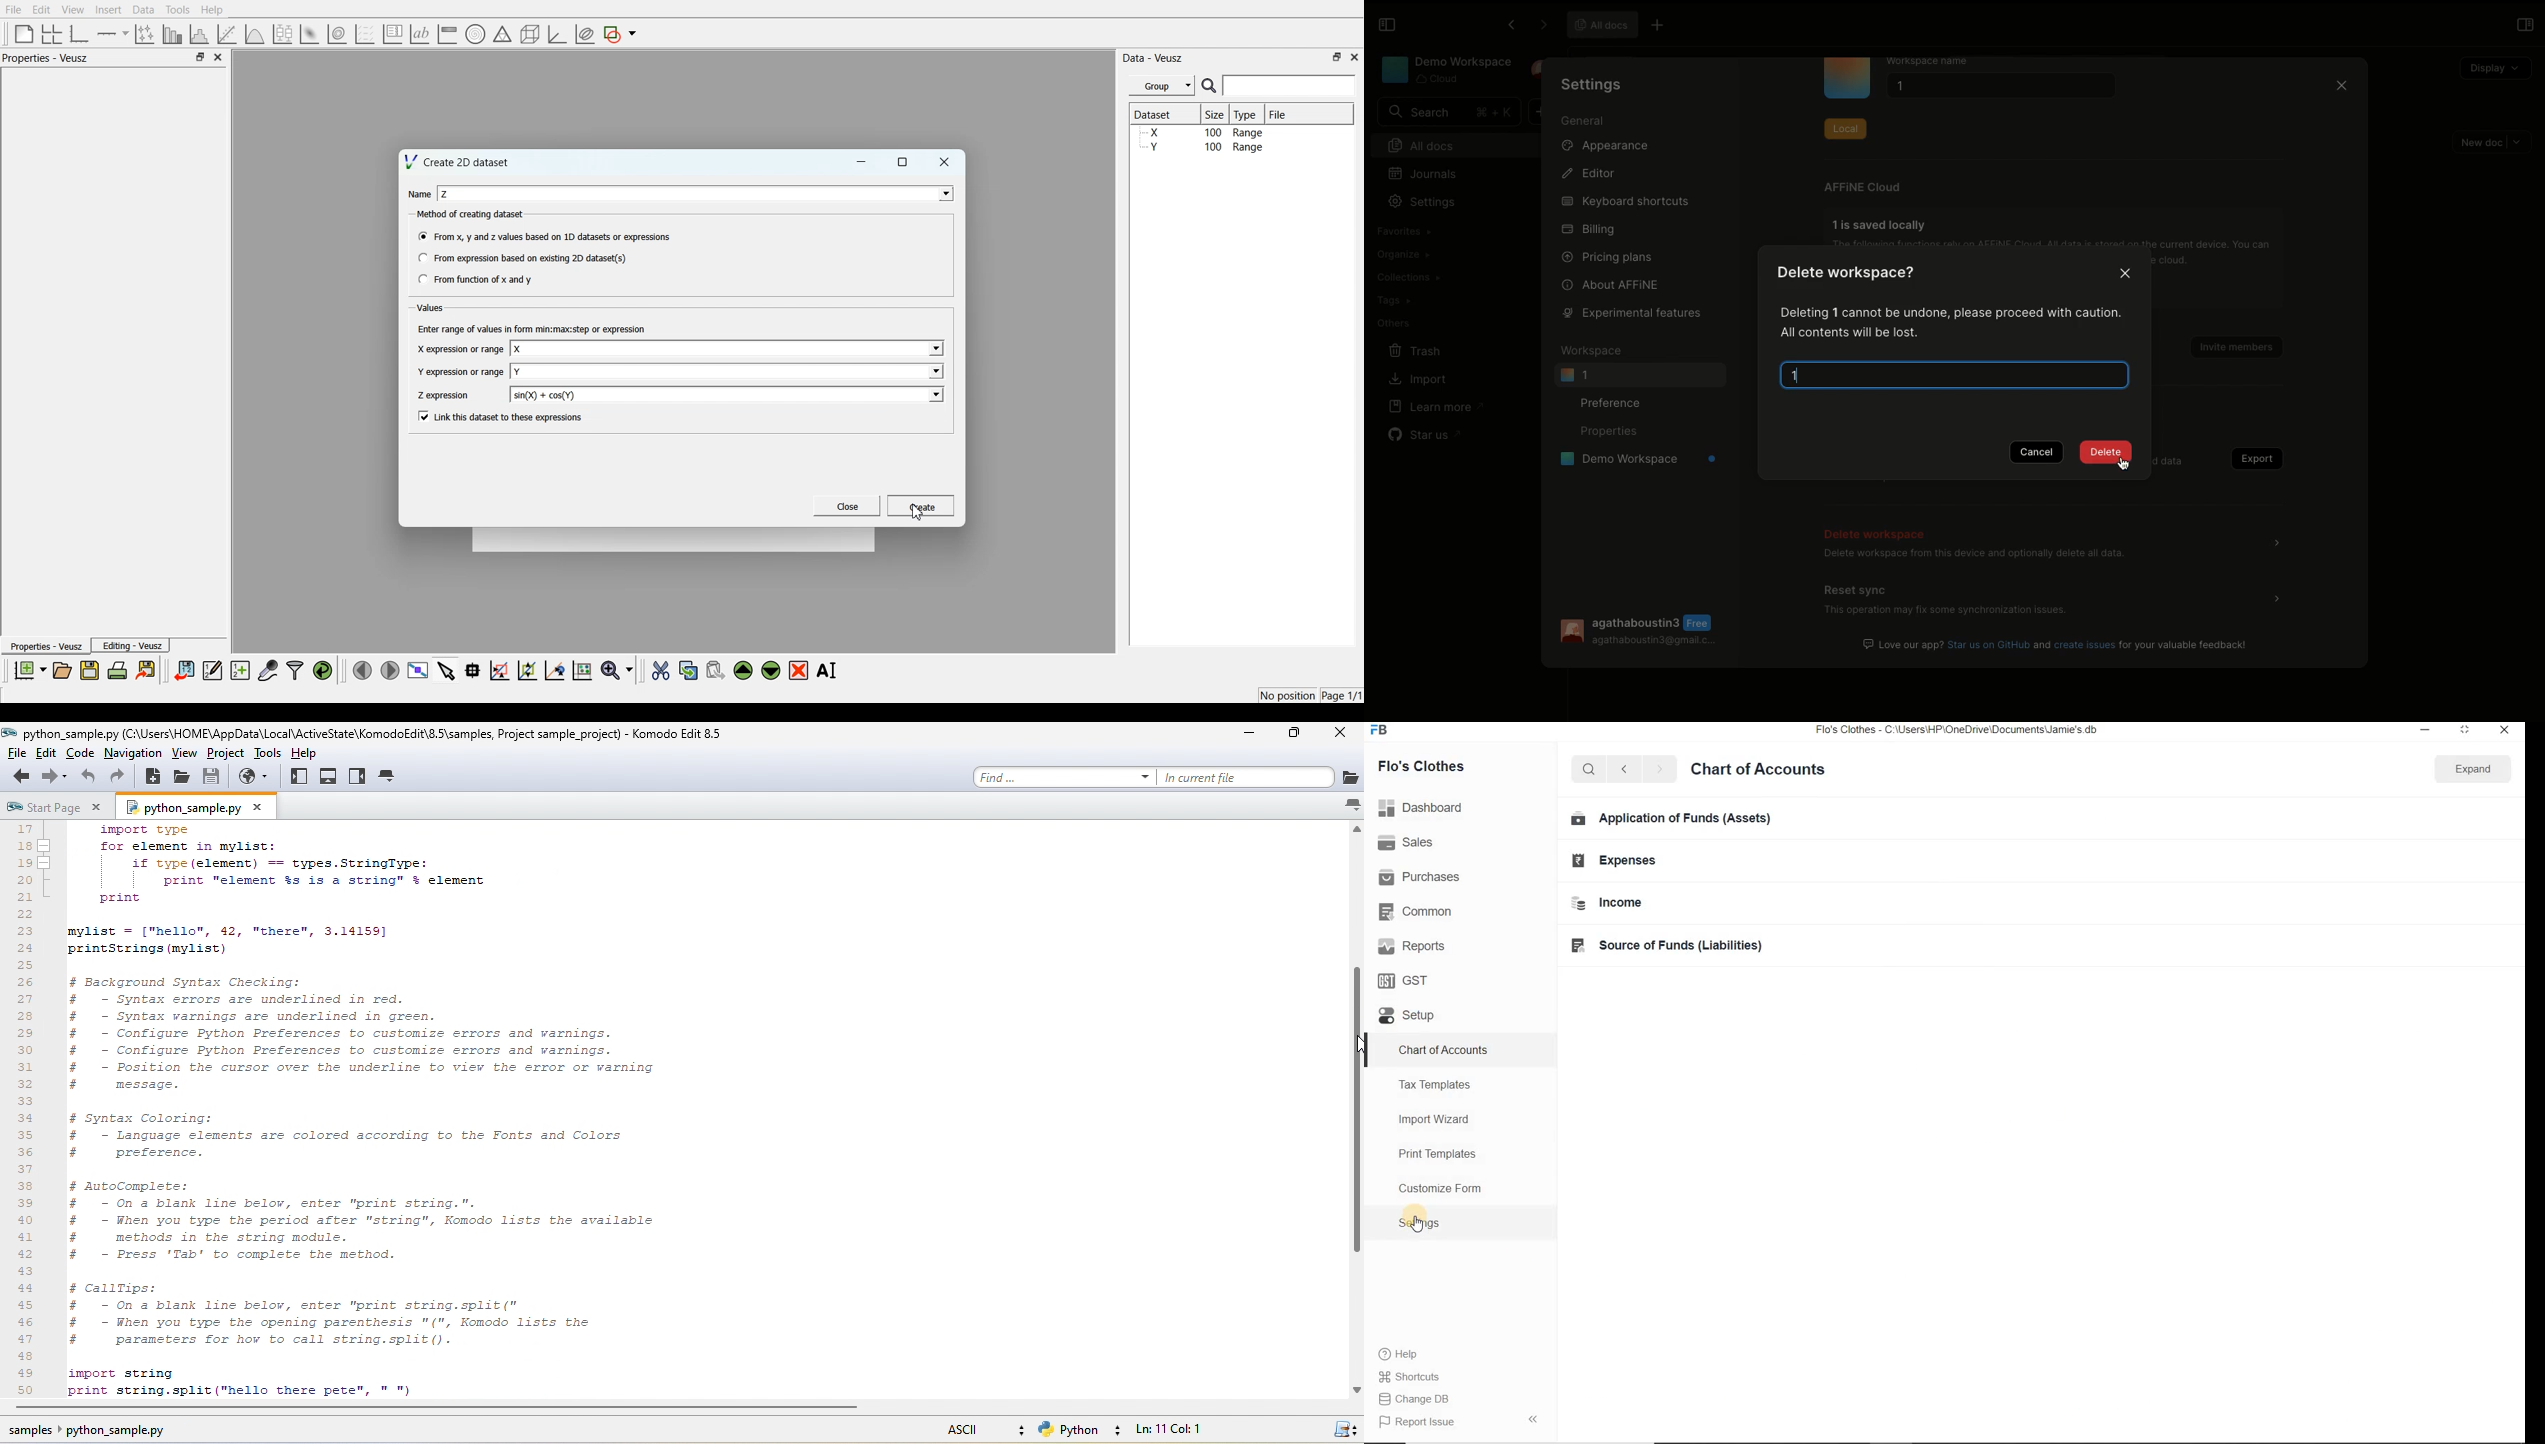 This screenshot has height=1456, width=2548. What do you see at coordinates (1405, 1019) in the screenshot?
I see `Setup` at bounding box center [1405, 1019].